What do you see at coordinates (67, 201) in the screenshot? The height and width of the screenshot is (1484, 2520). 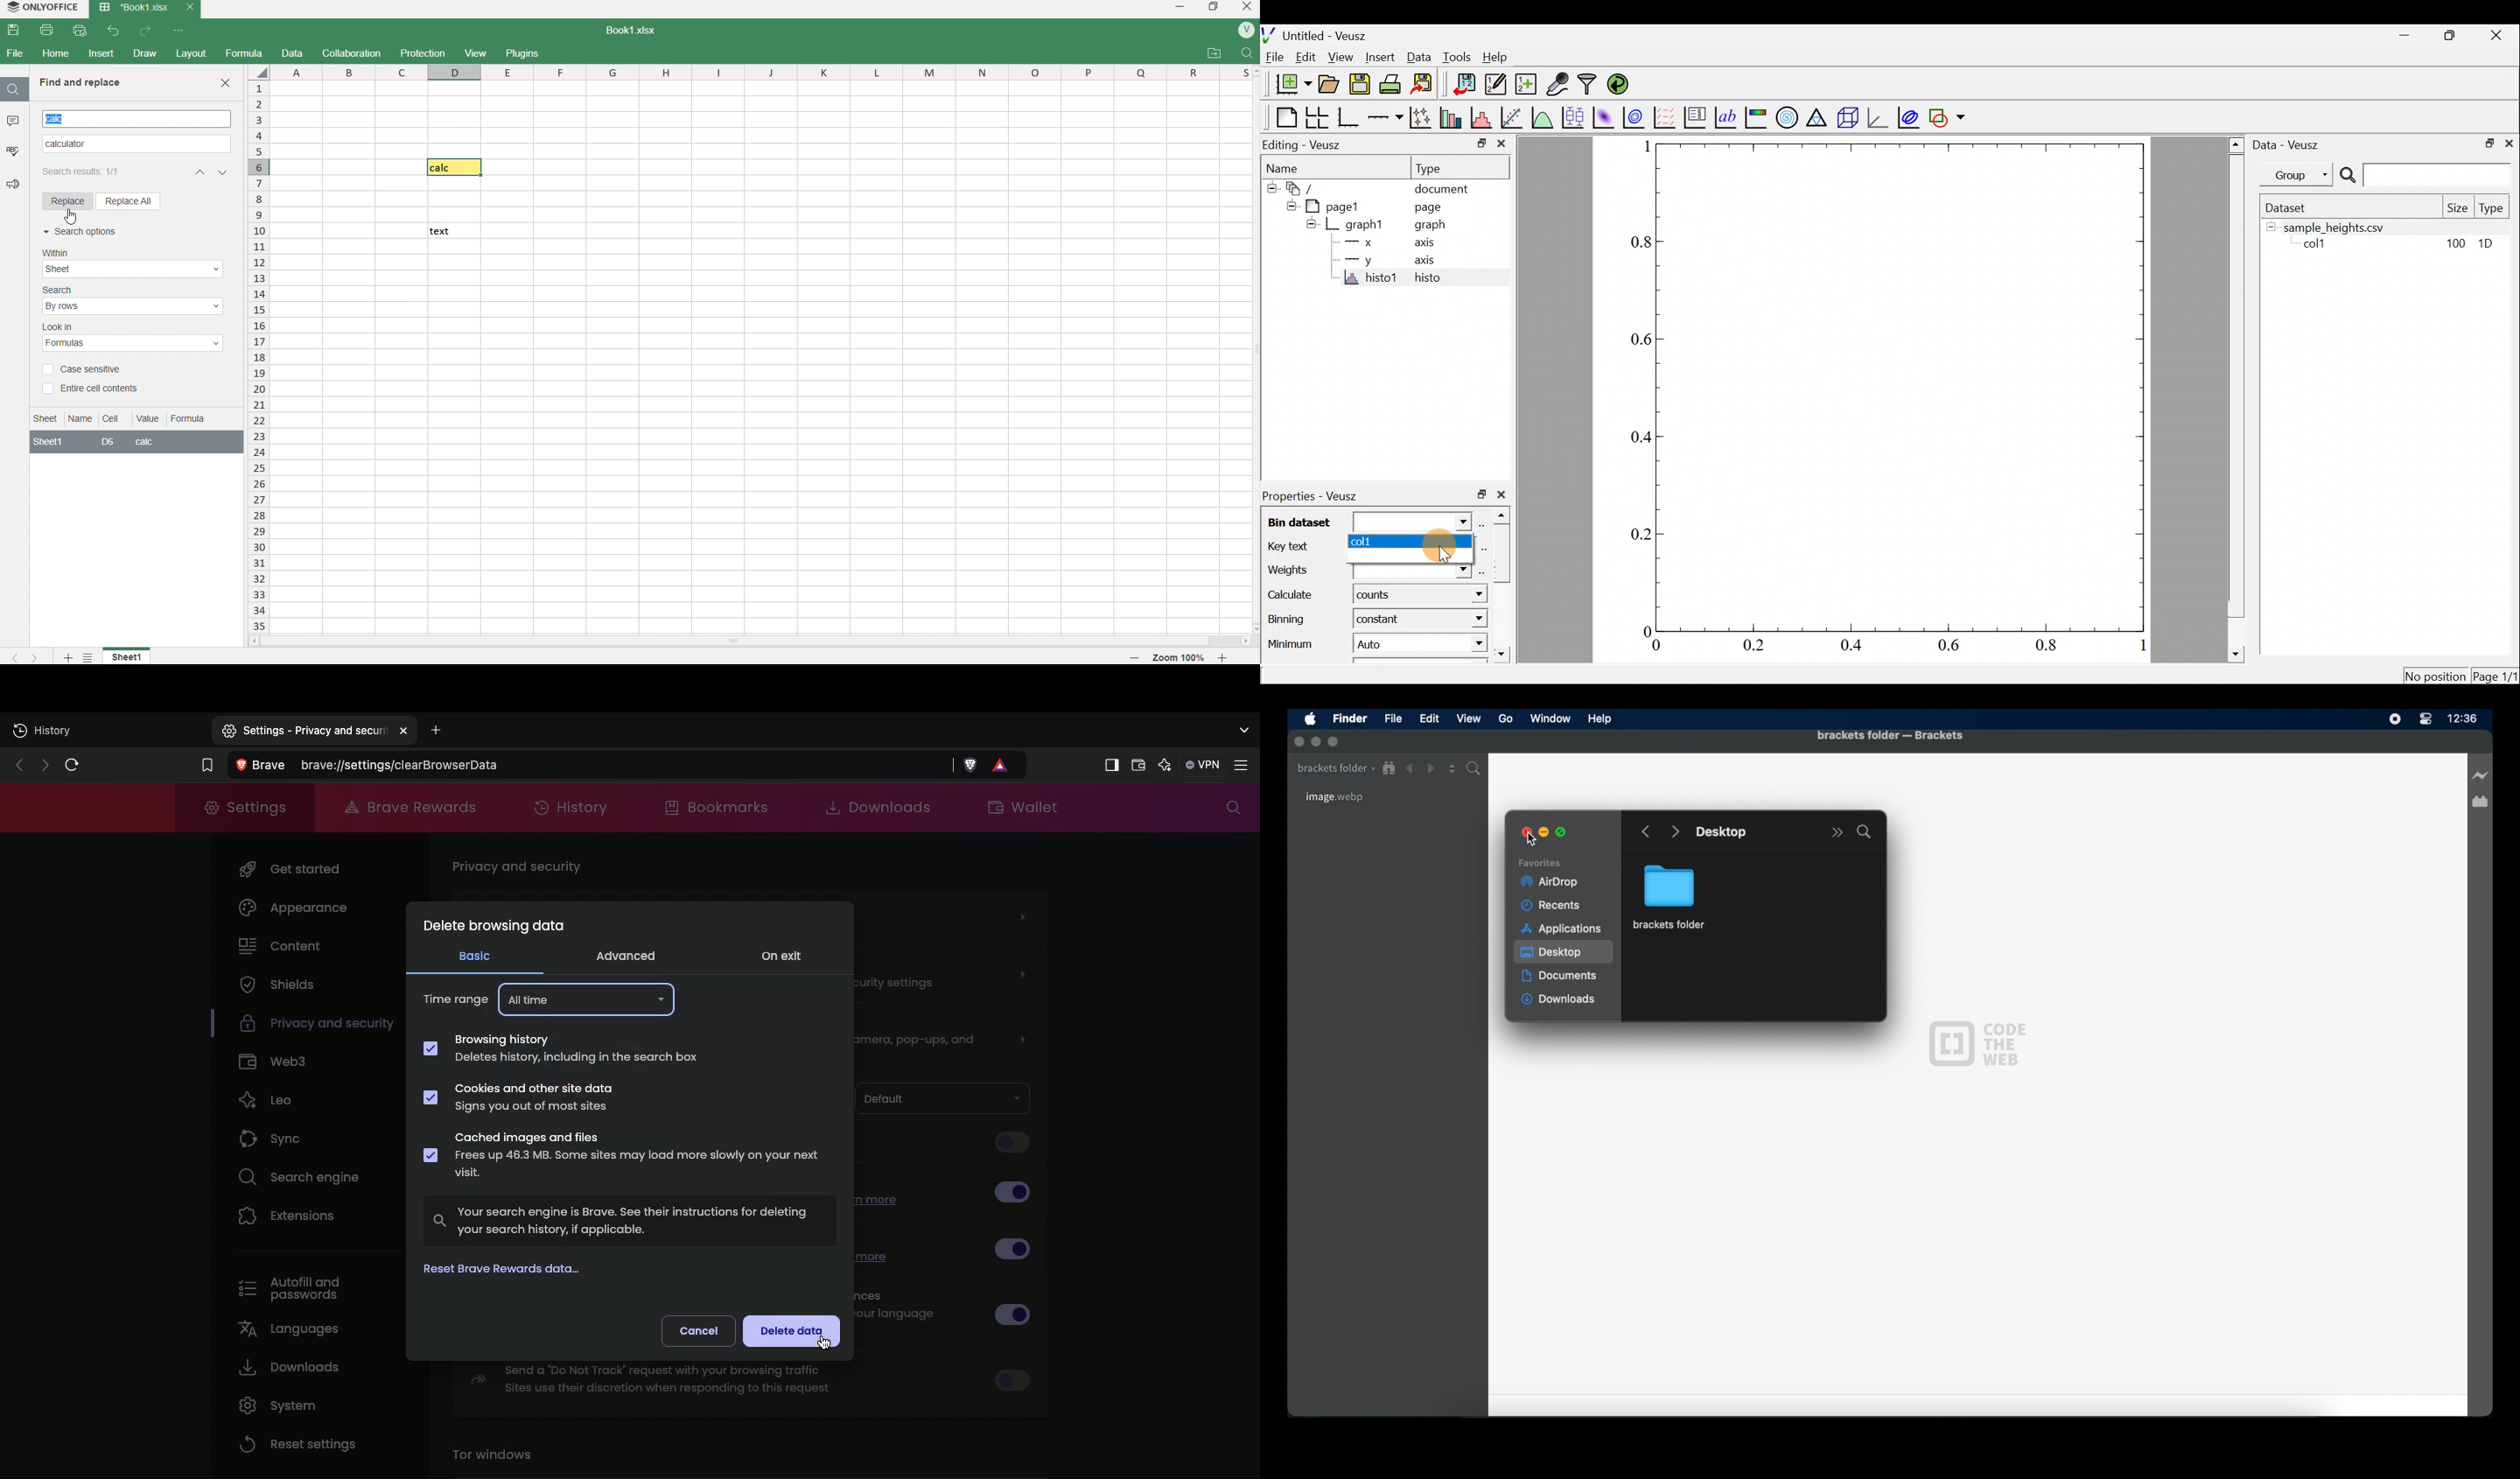 I see `Replace` at bounding box center [67, 201].